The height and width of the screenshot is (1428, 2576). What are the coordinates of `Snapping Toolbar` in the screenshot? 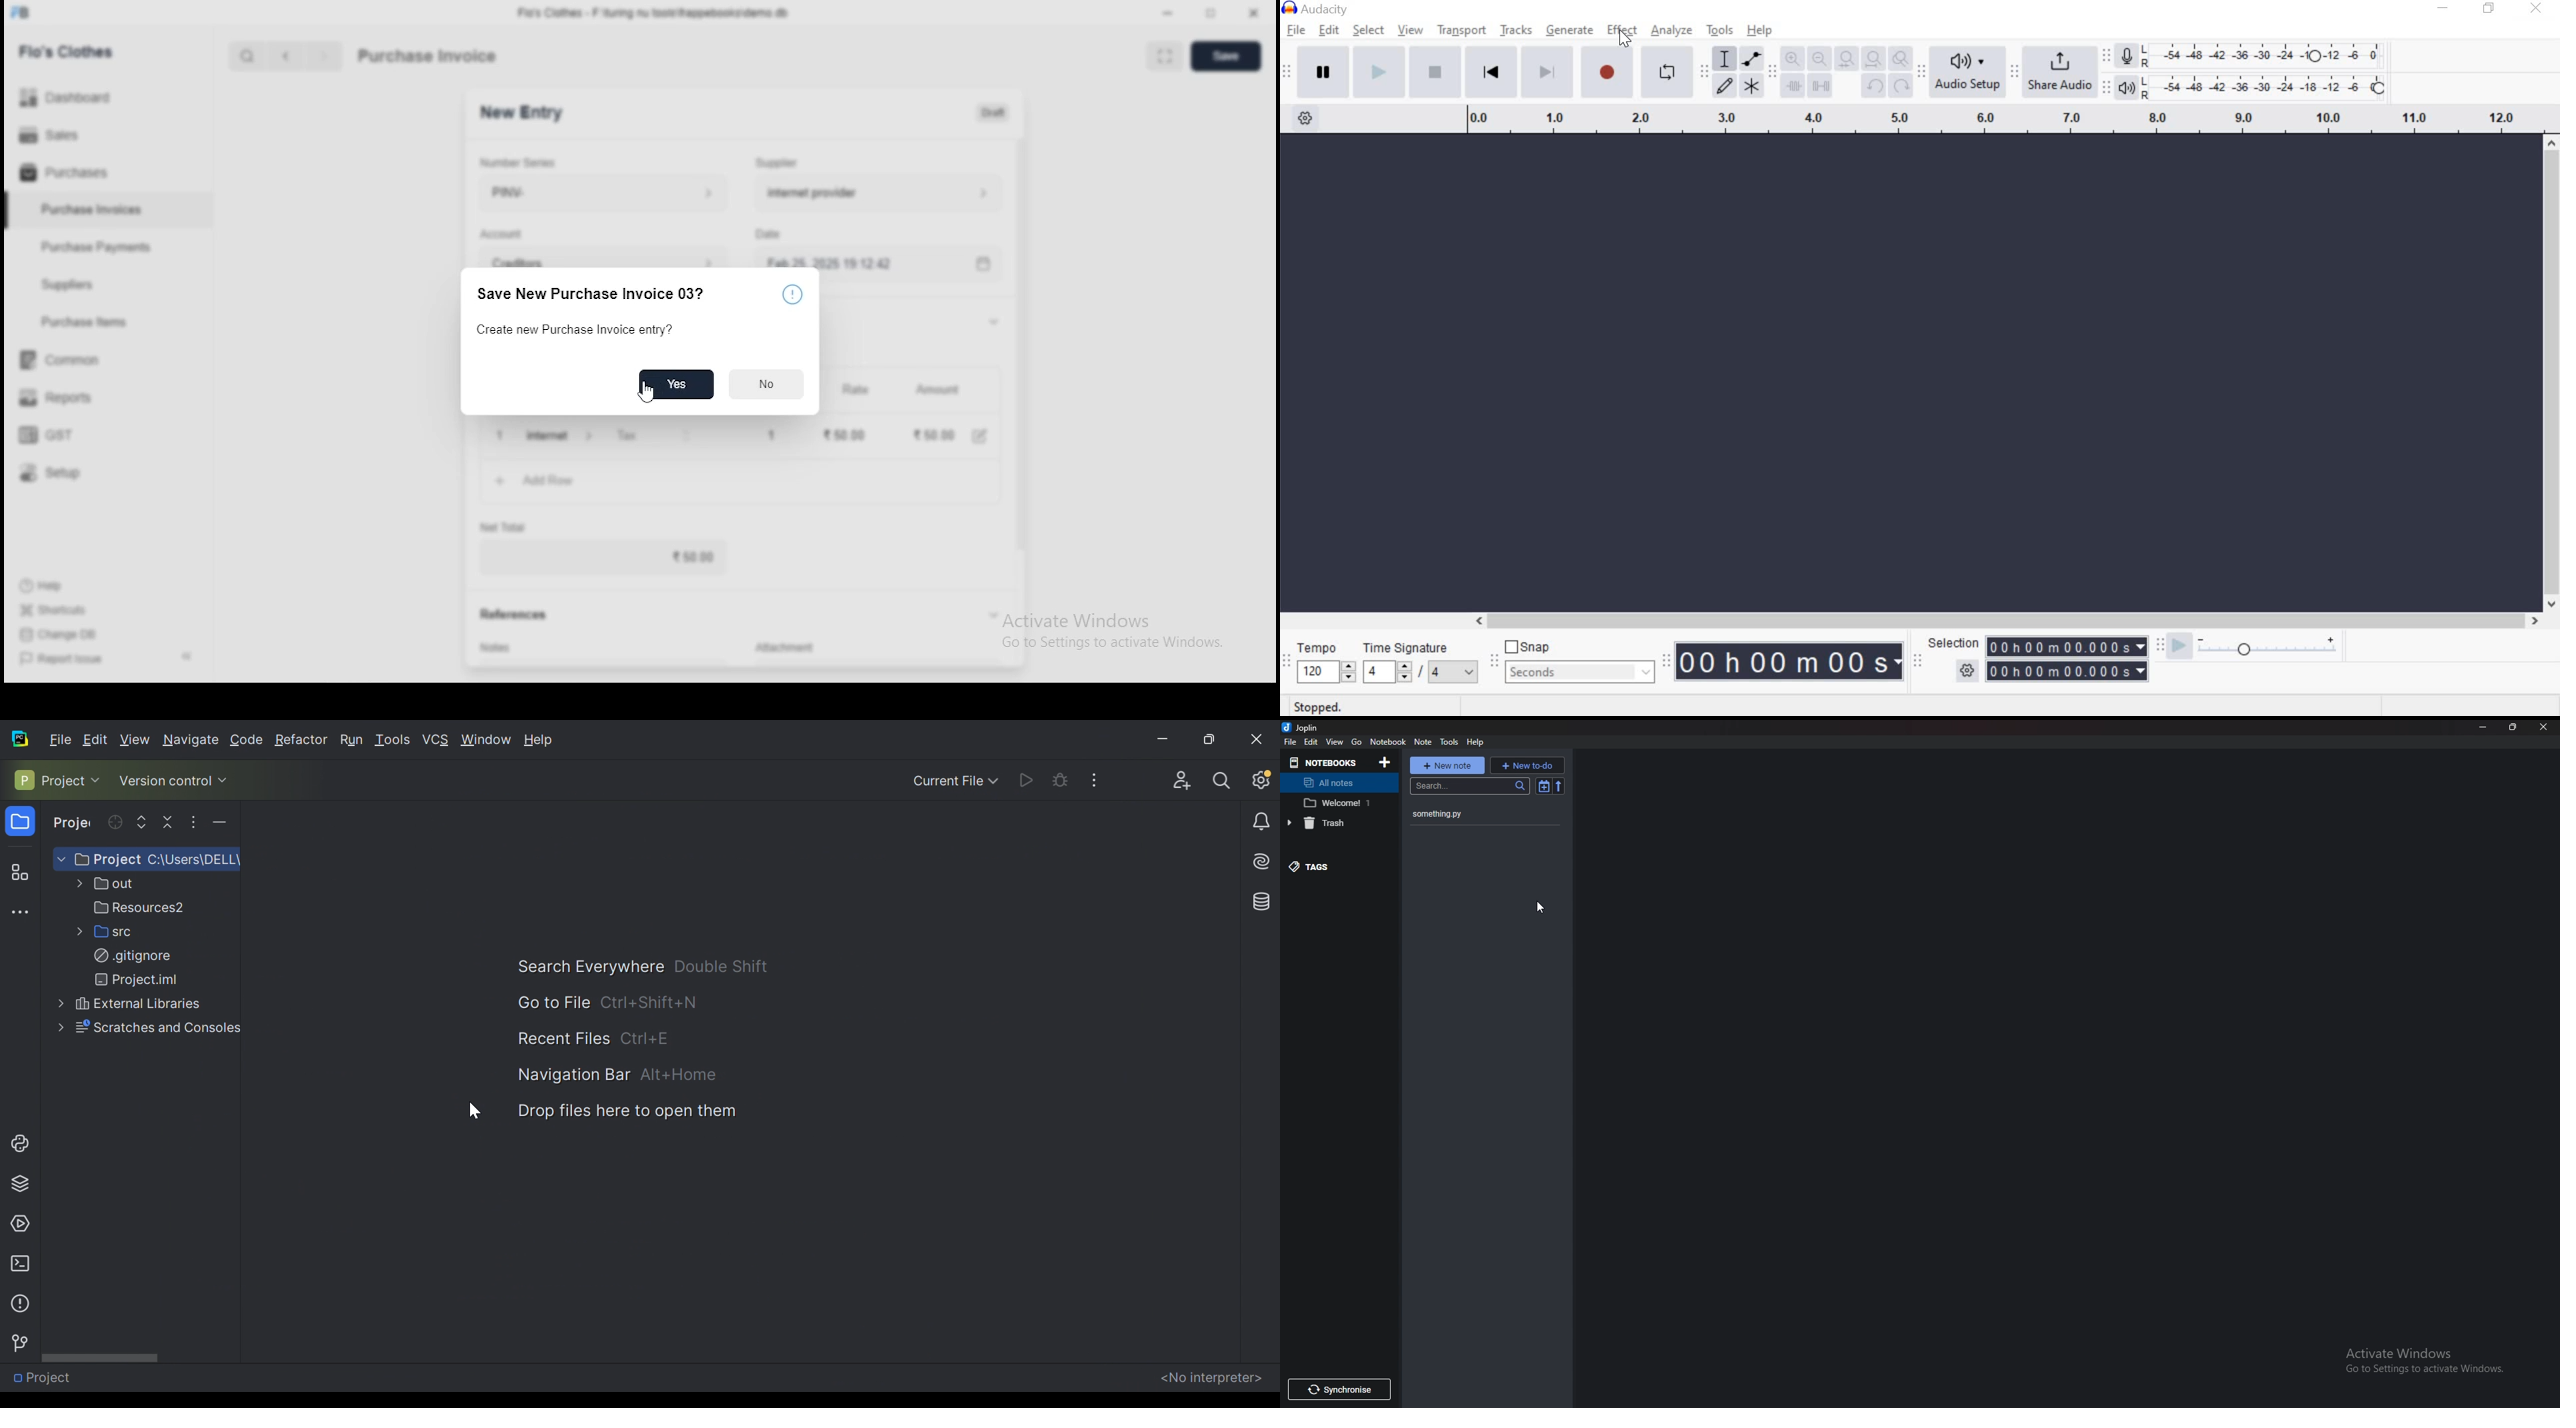 It's located at (1497, 664).